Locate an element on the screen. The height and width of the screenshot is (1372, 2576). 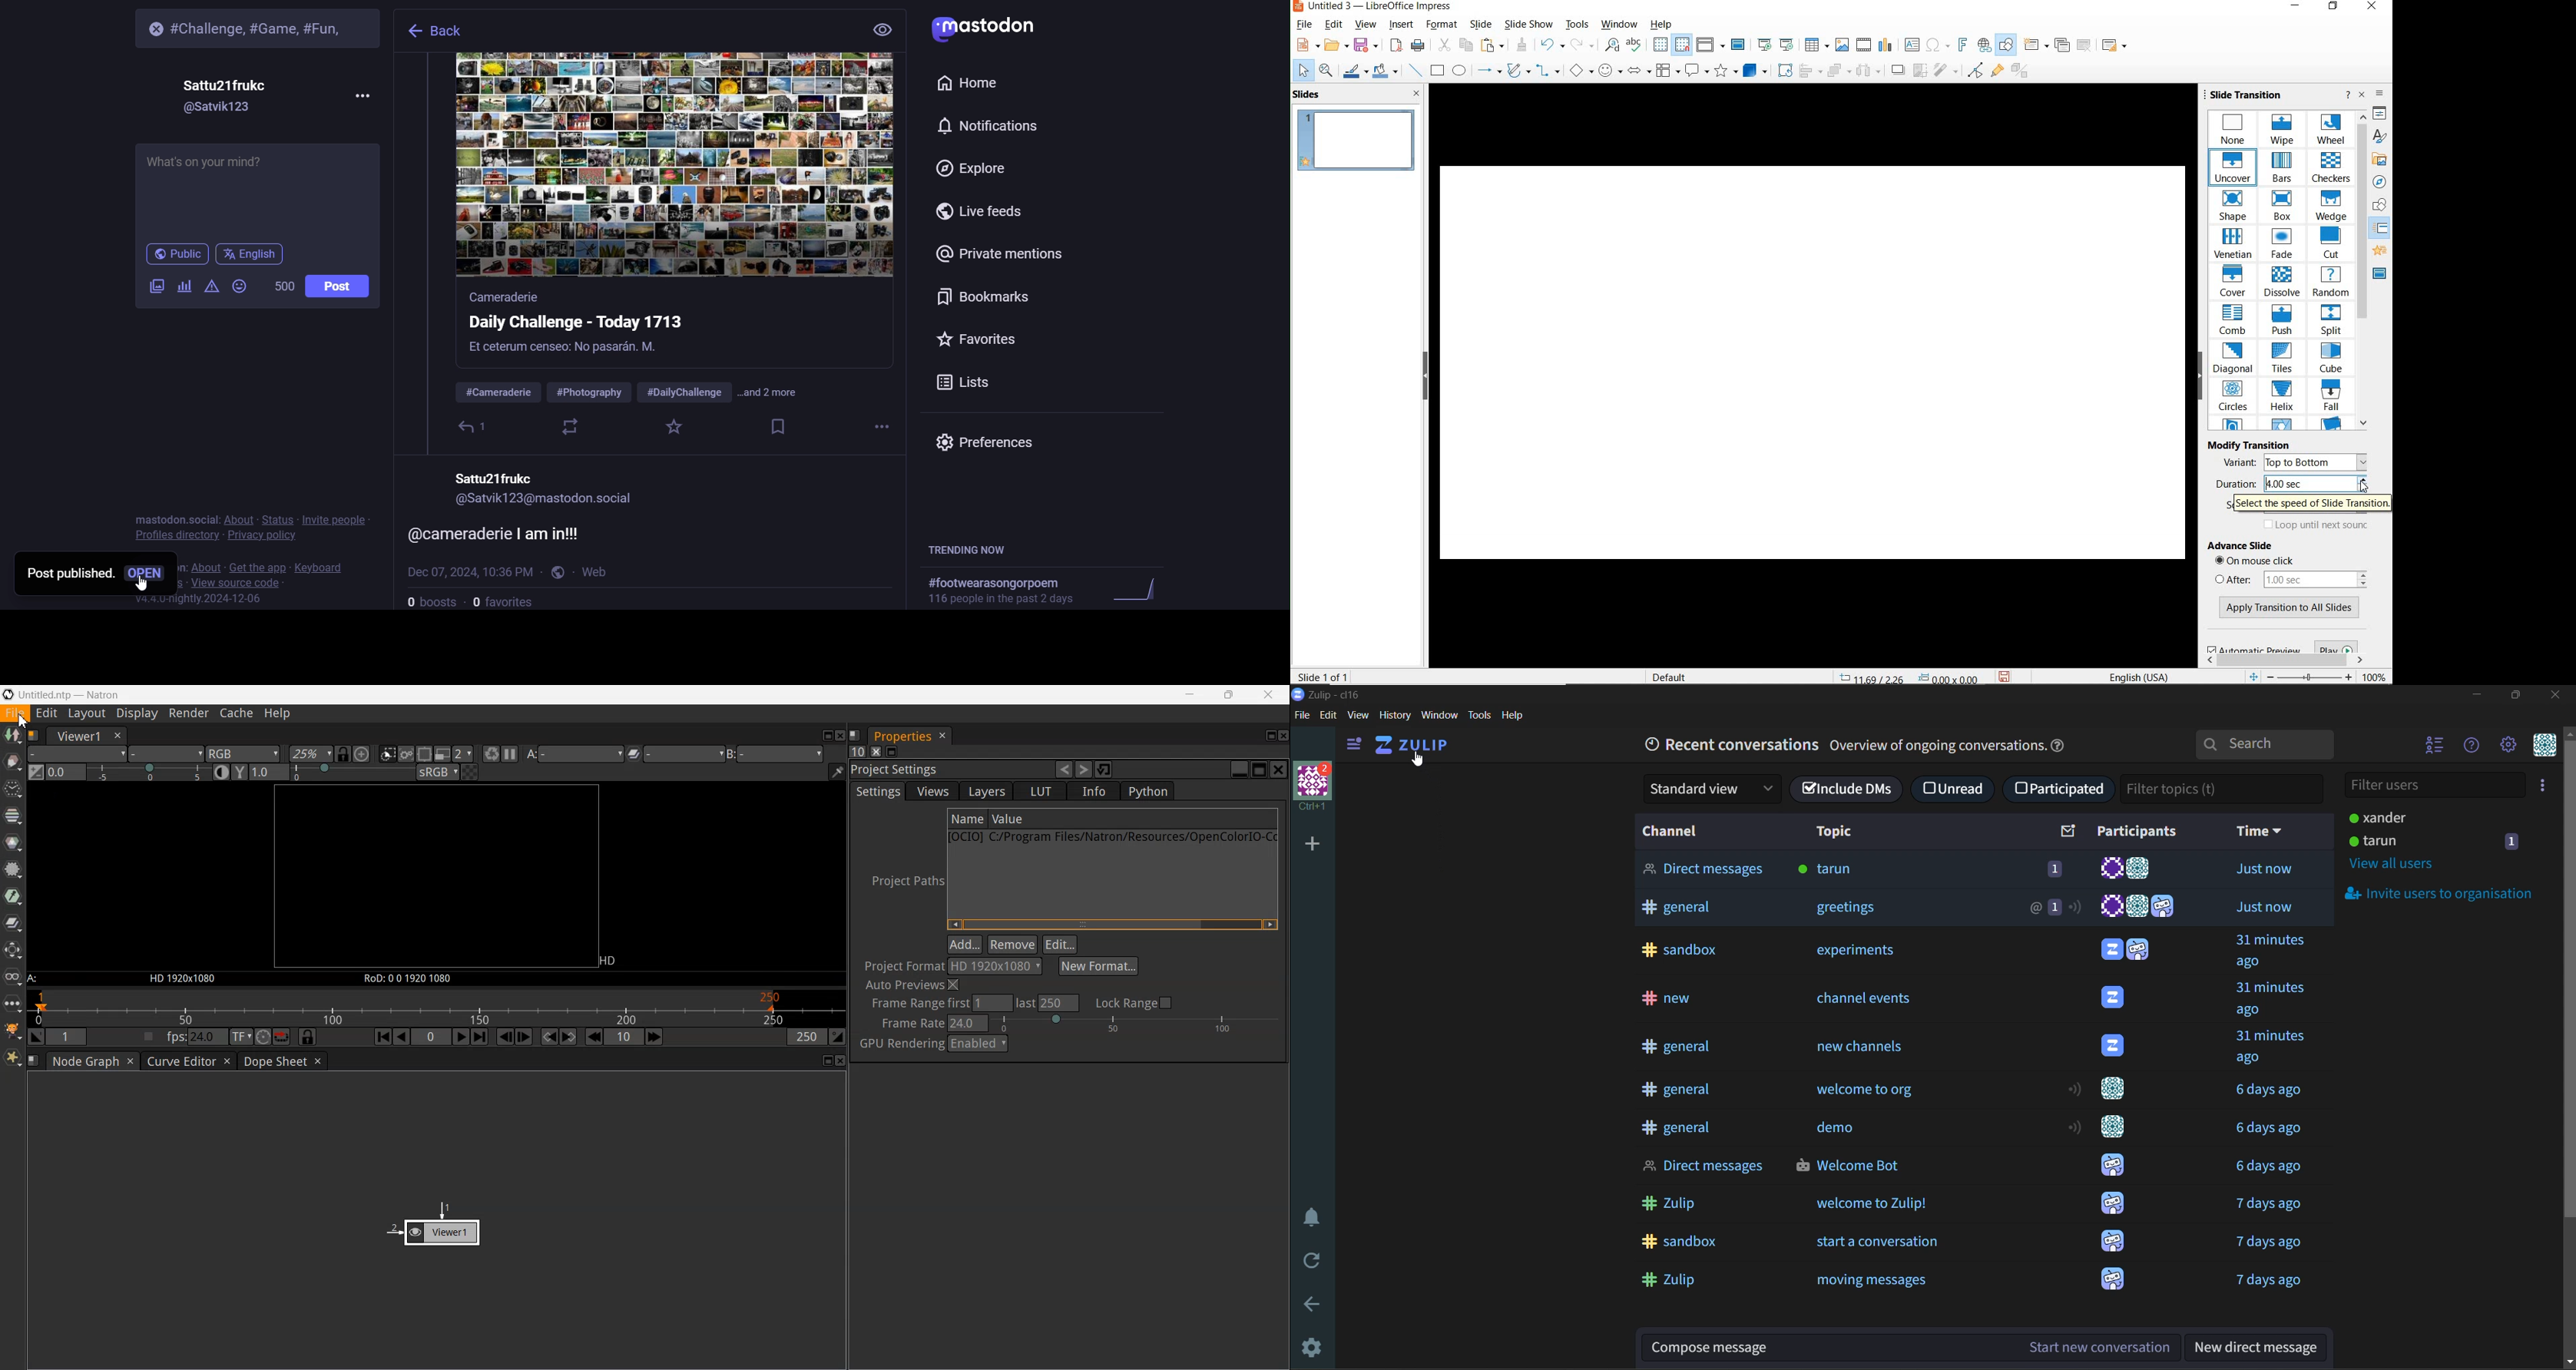
Change Histogram is located at coordinates (36, 772).